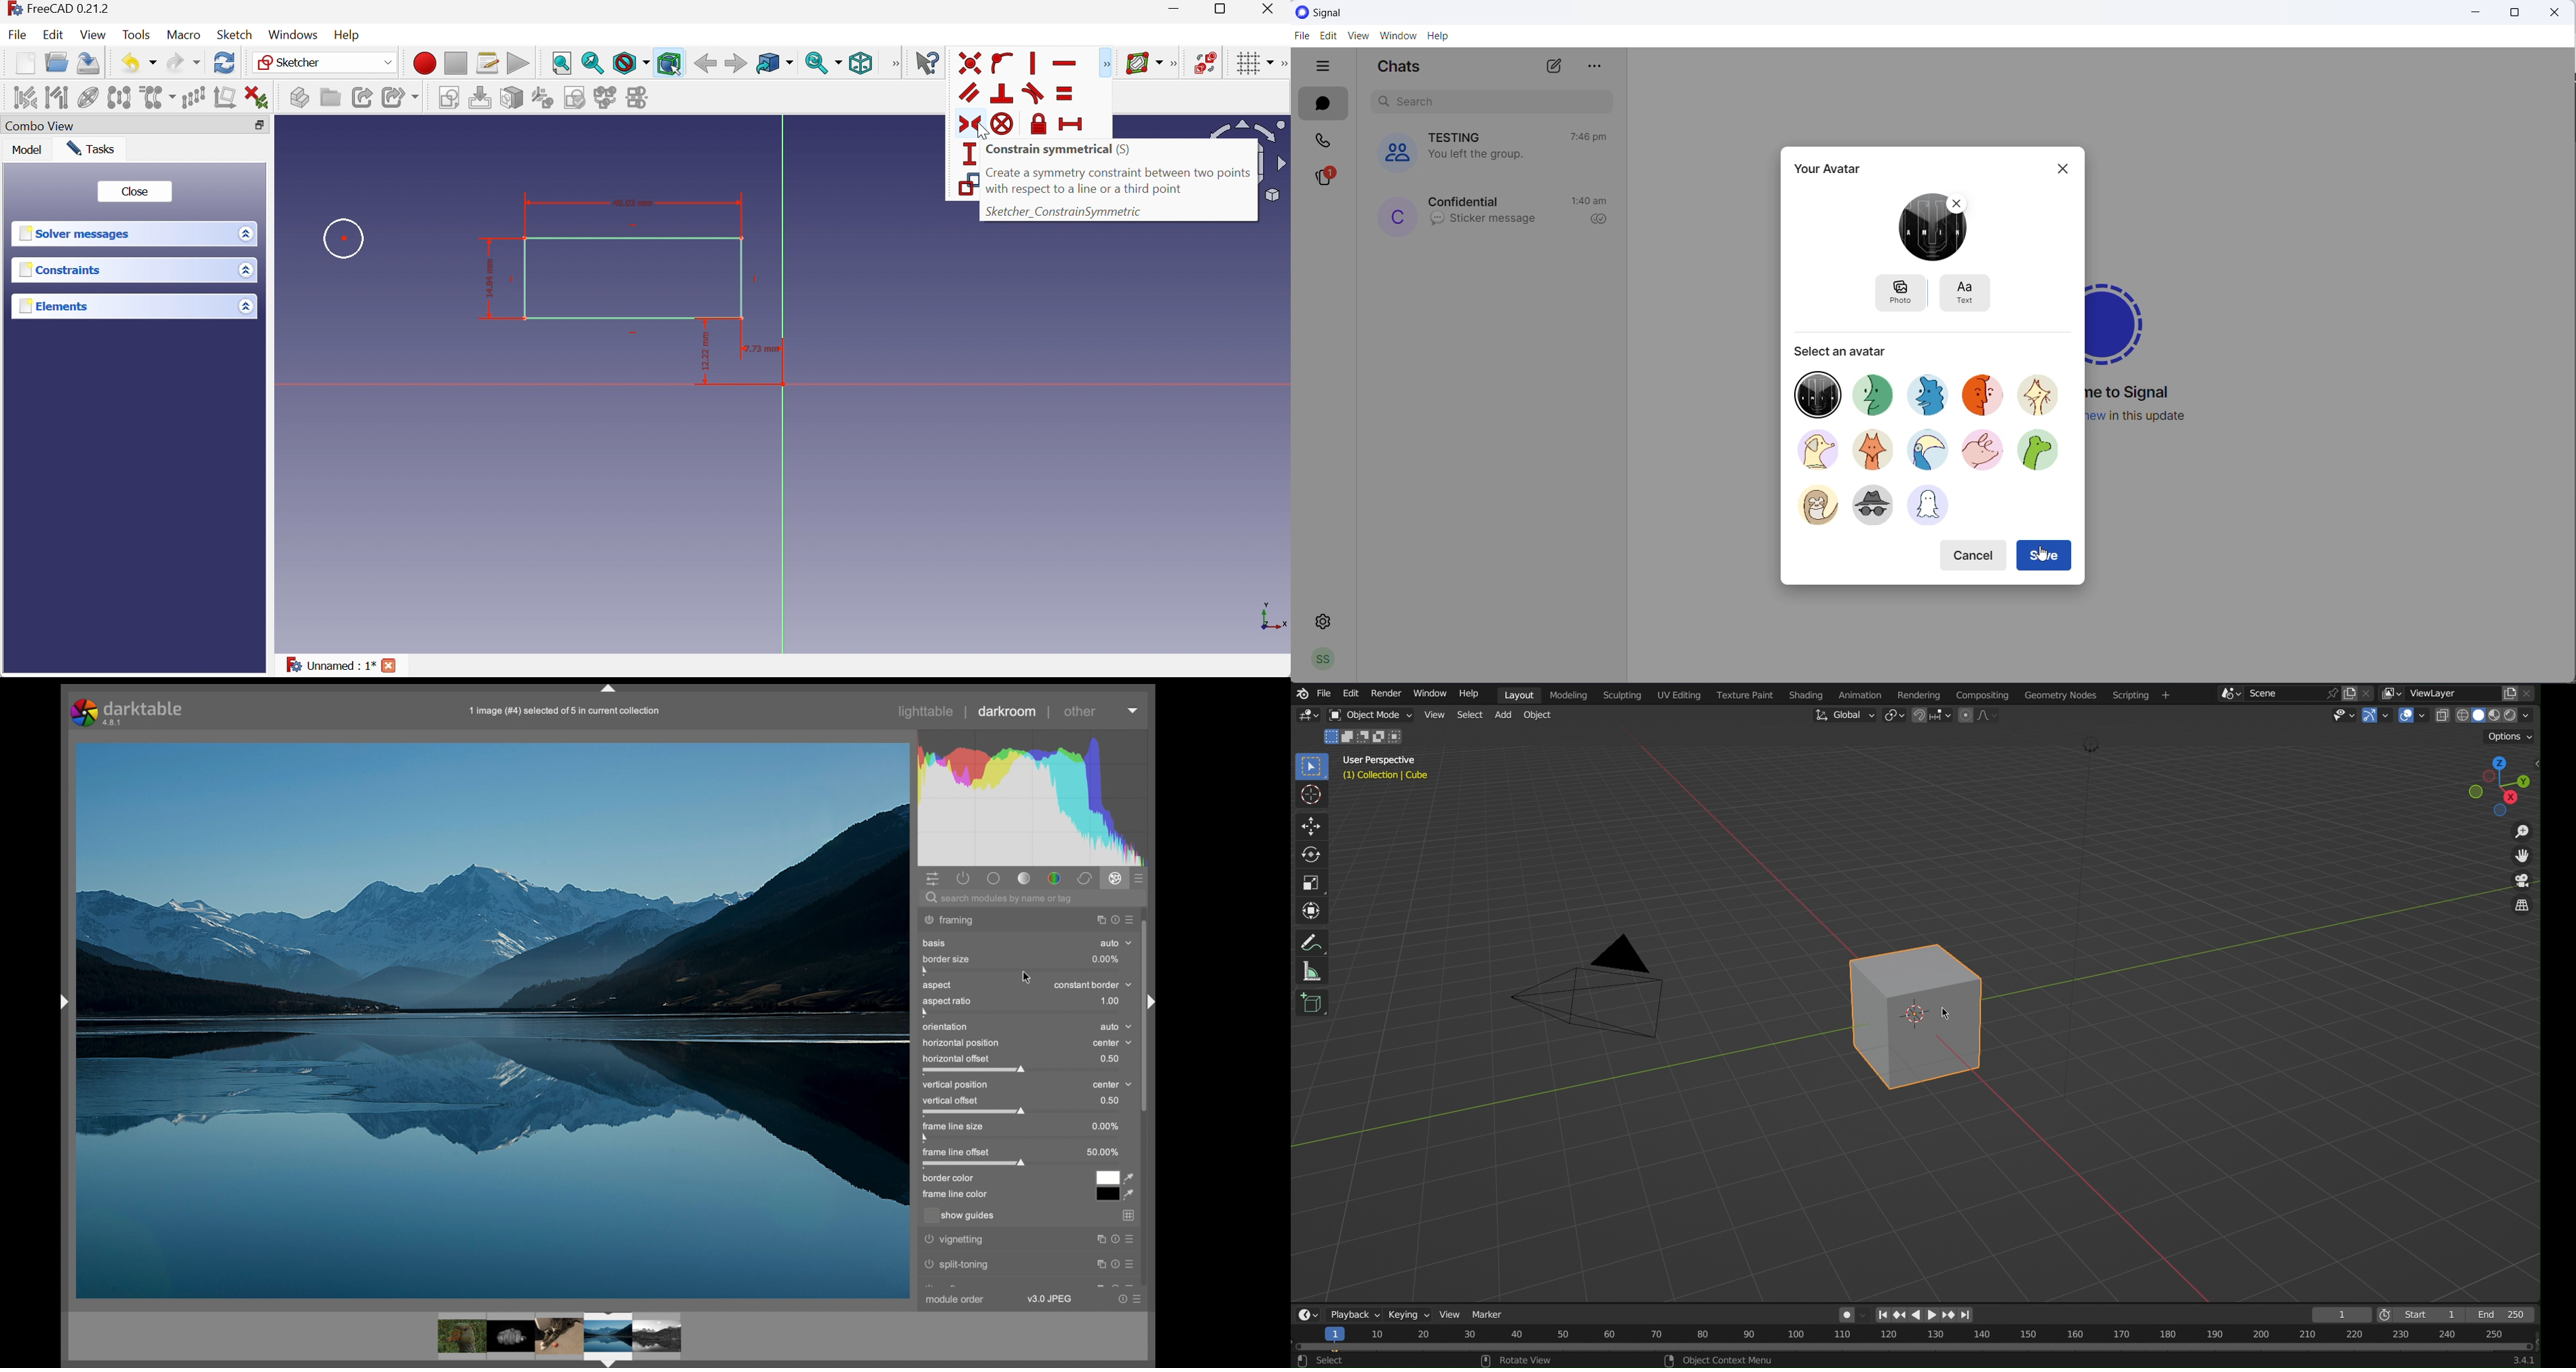 This screenshot has height=1372, width=2576. What do you see at coordinates (1591, 202) in the screenshot?
I see `last active time` at bounding box center [1591, 202].